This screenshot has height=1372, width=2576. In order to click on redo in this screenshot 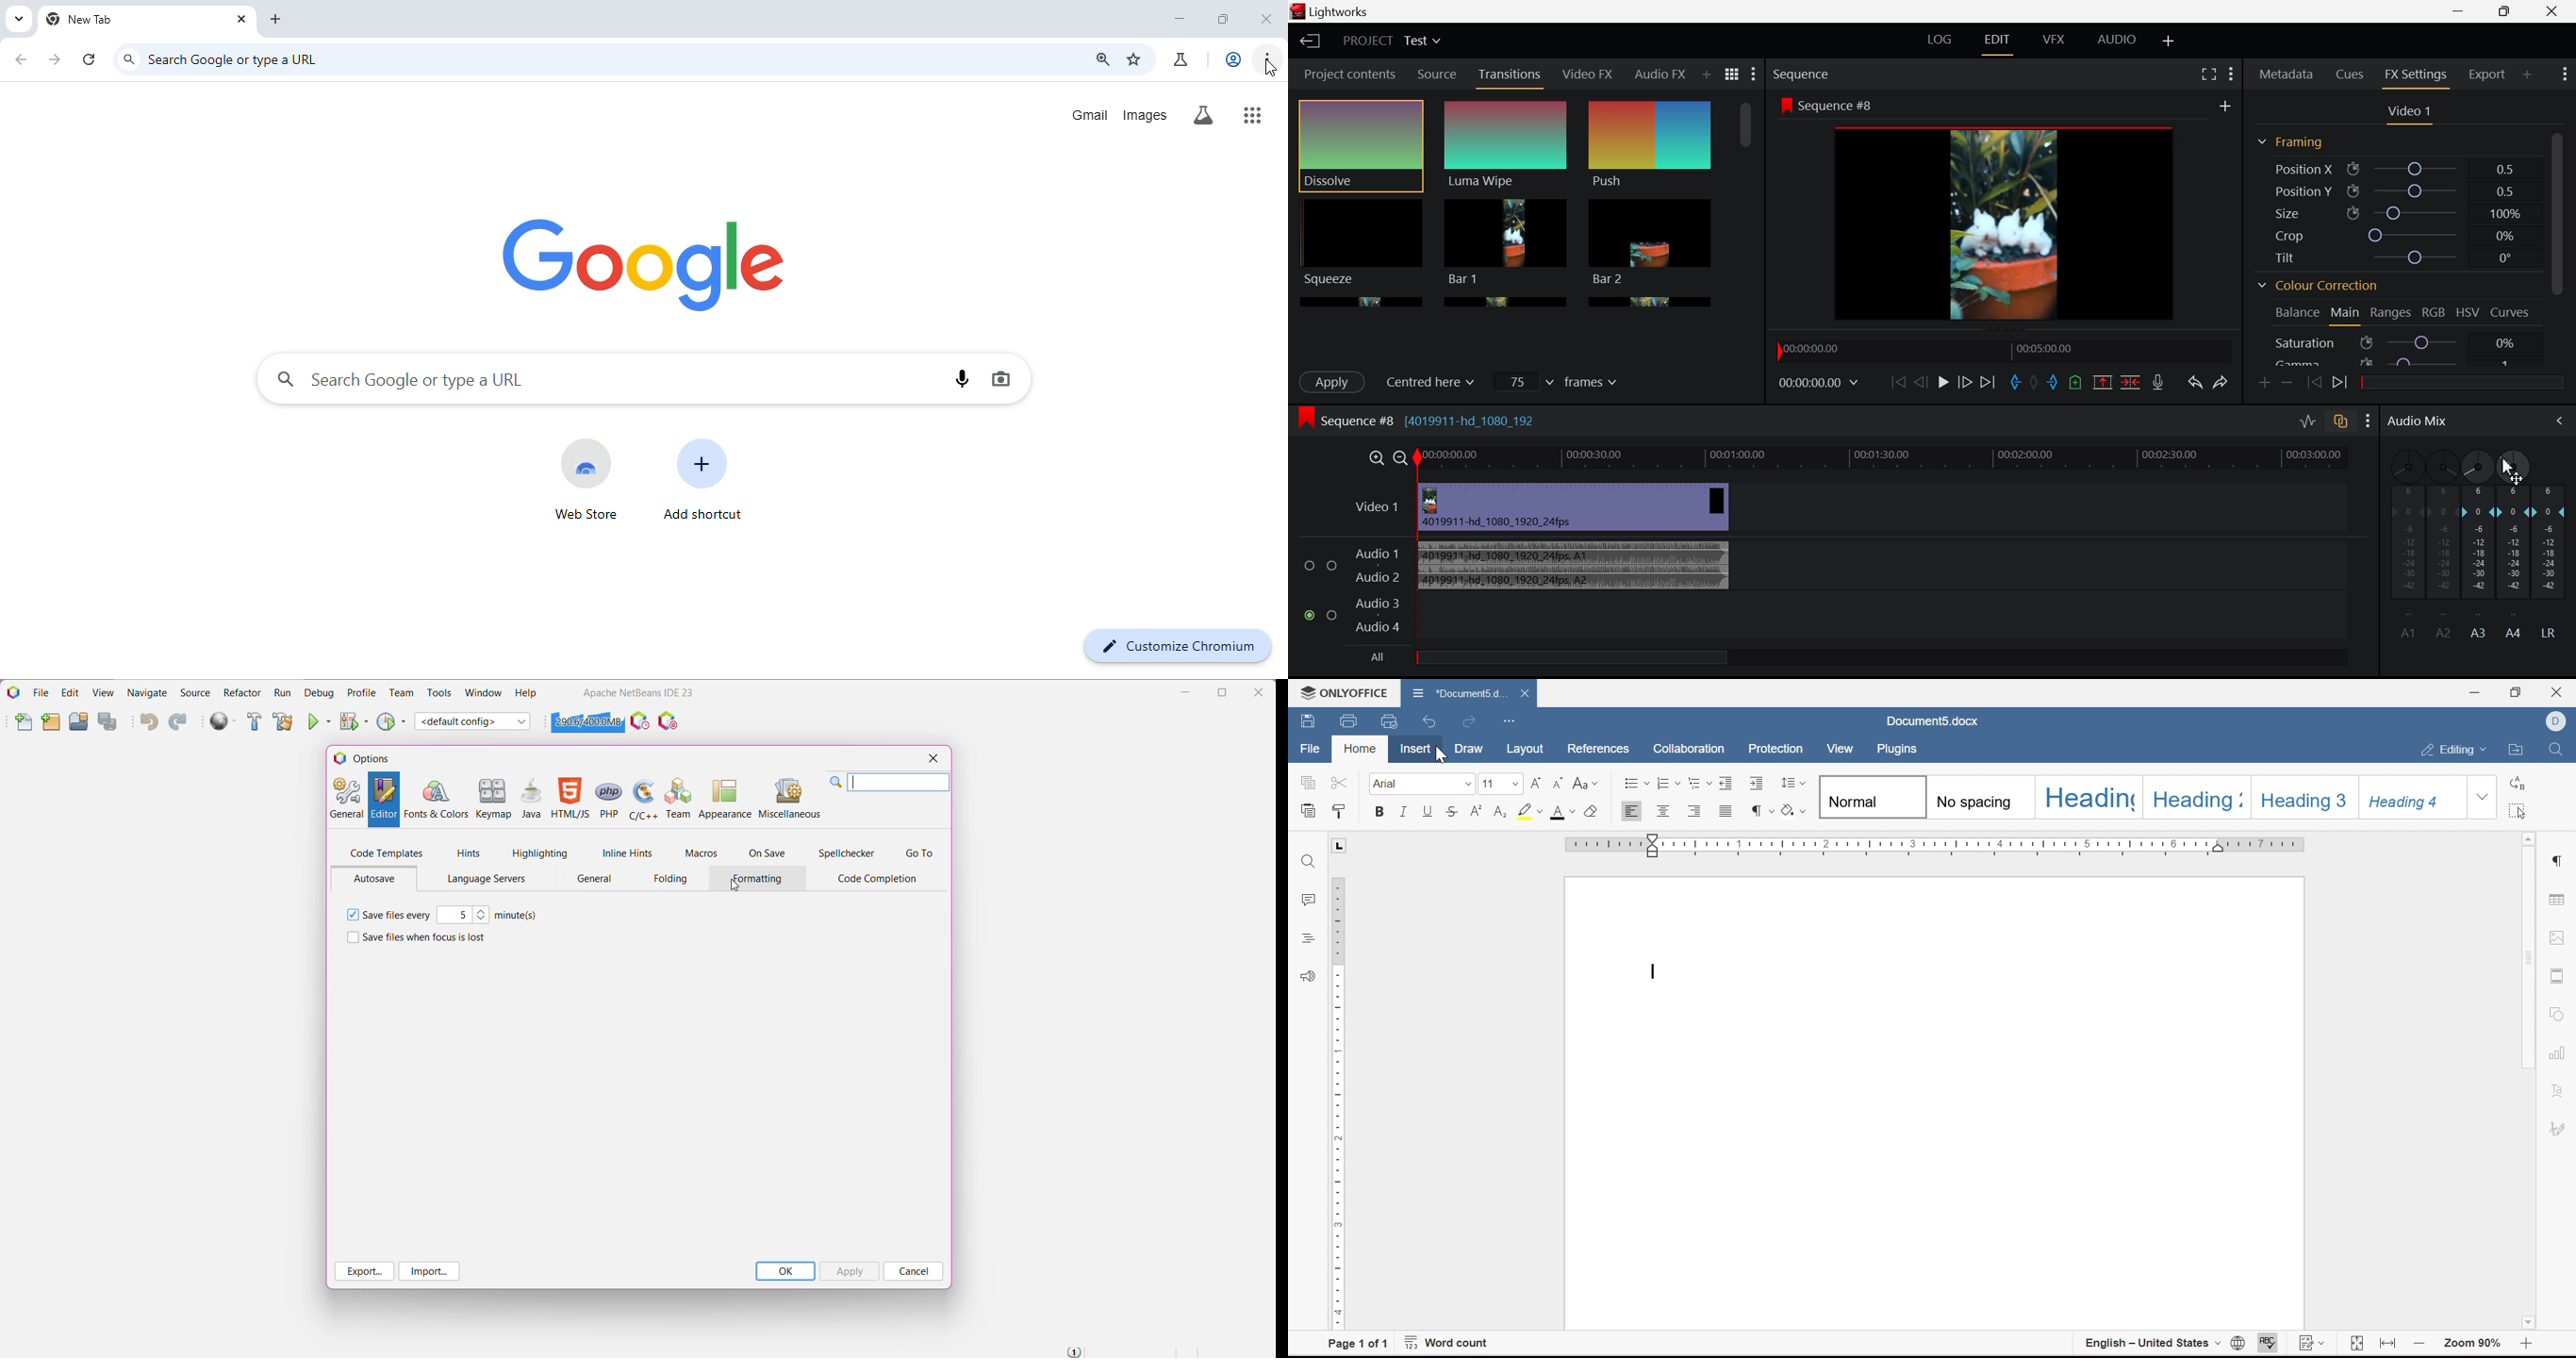, I will do `click(1471, 723)`.